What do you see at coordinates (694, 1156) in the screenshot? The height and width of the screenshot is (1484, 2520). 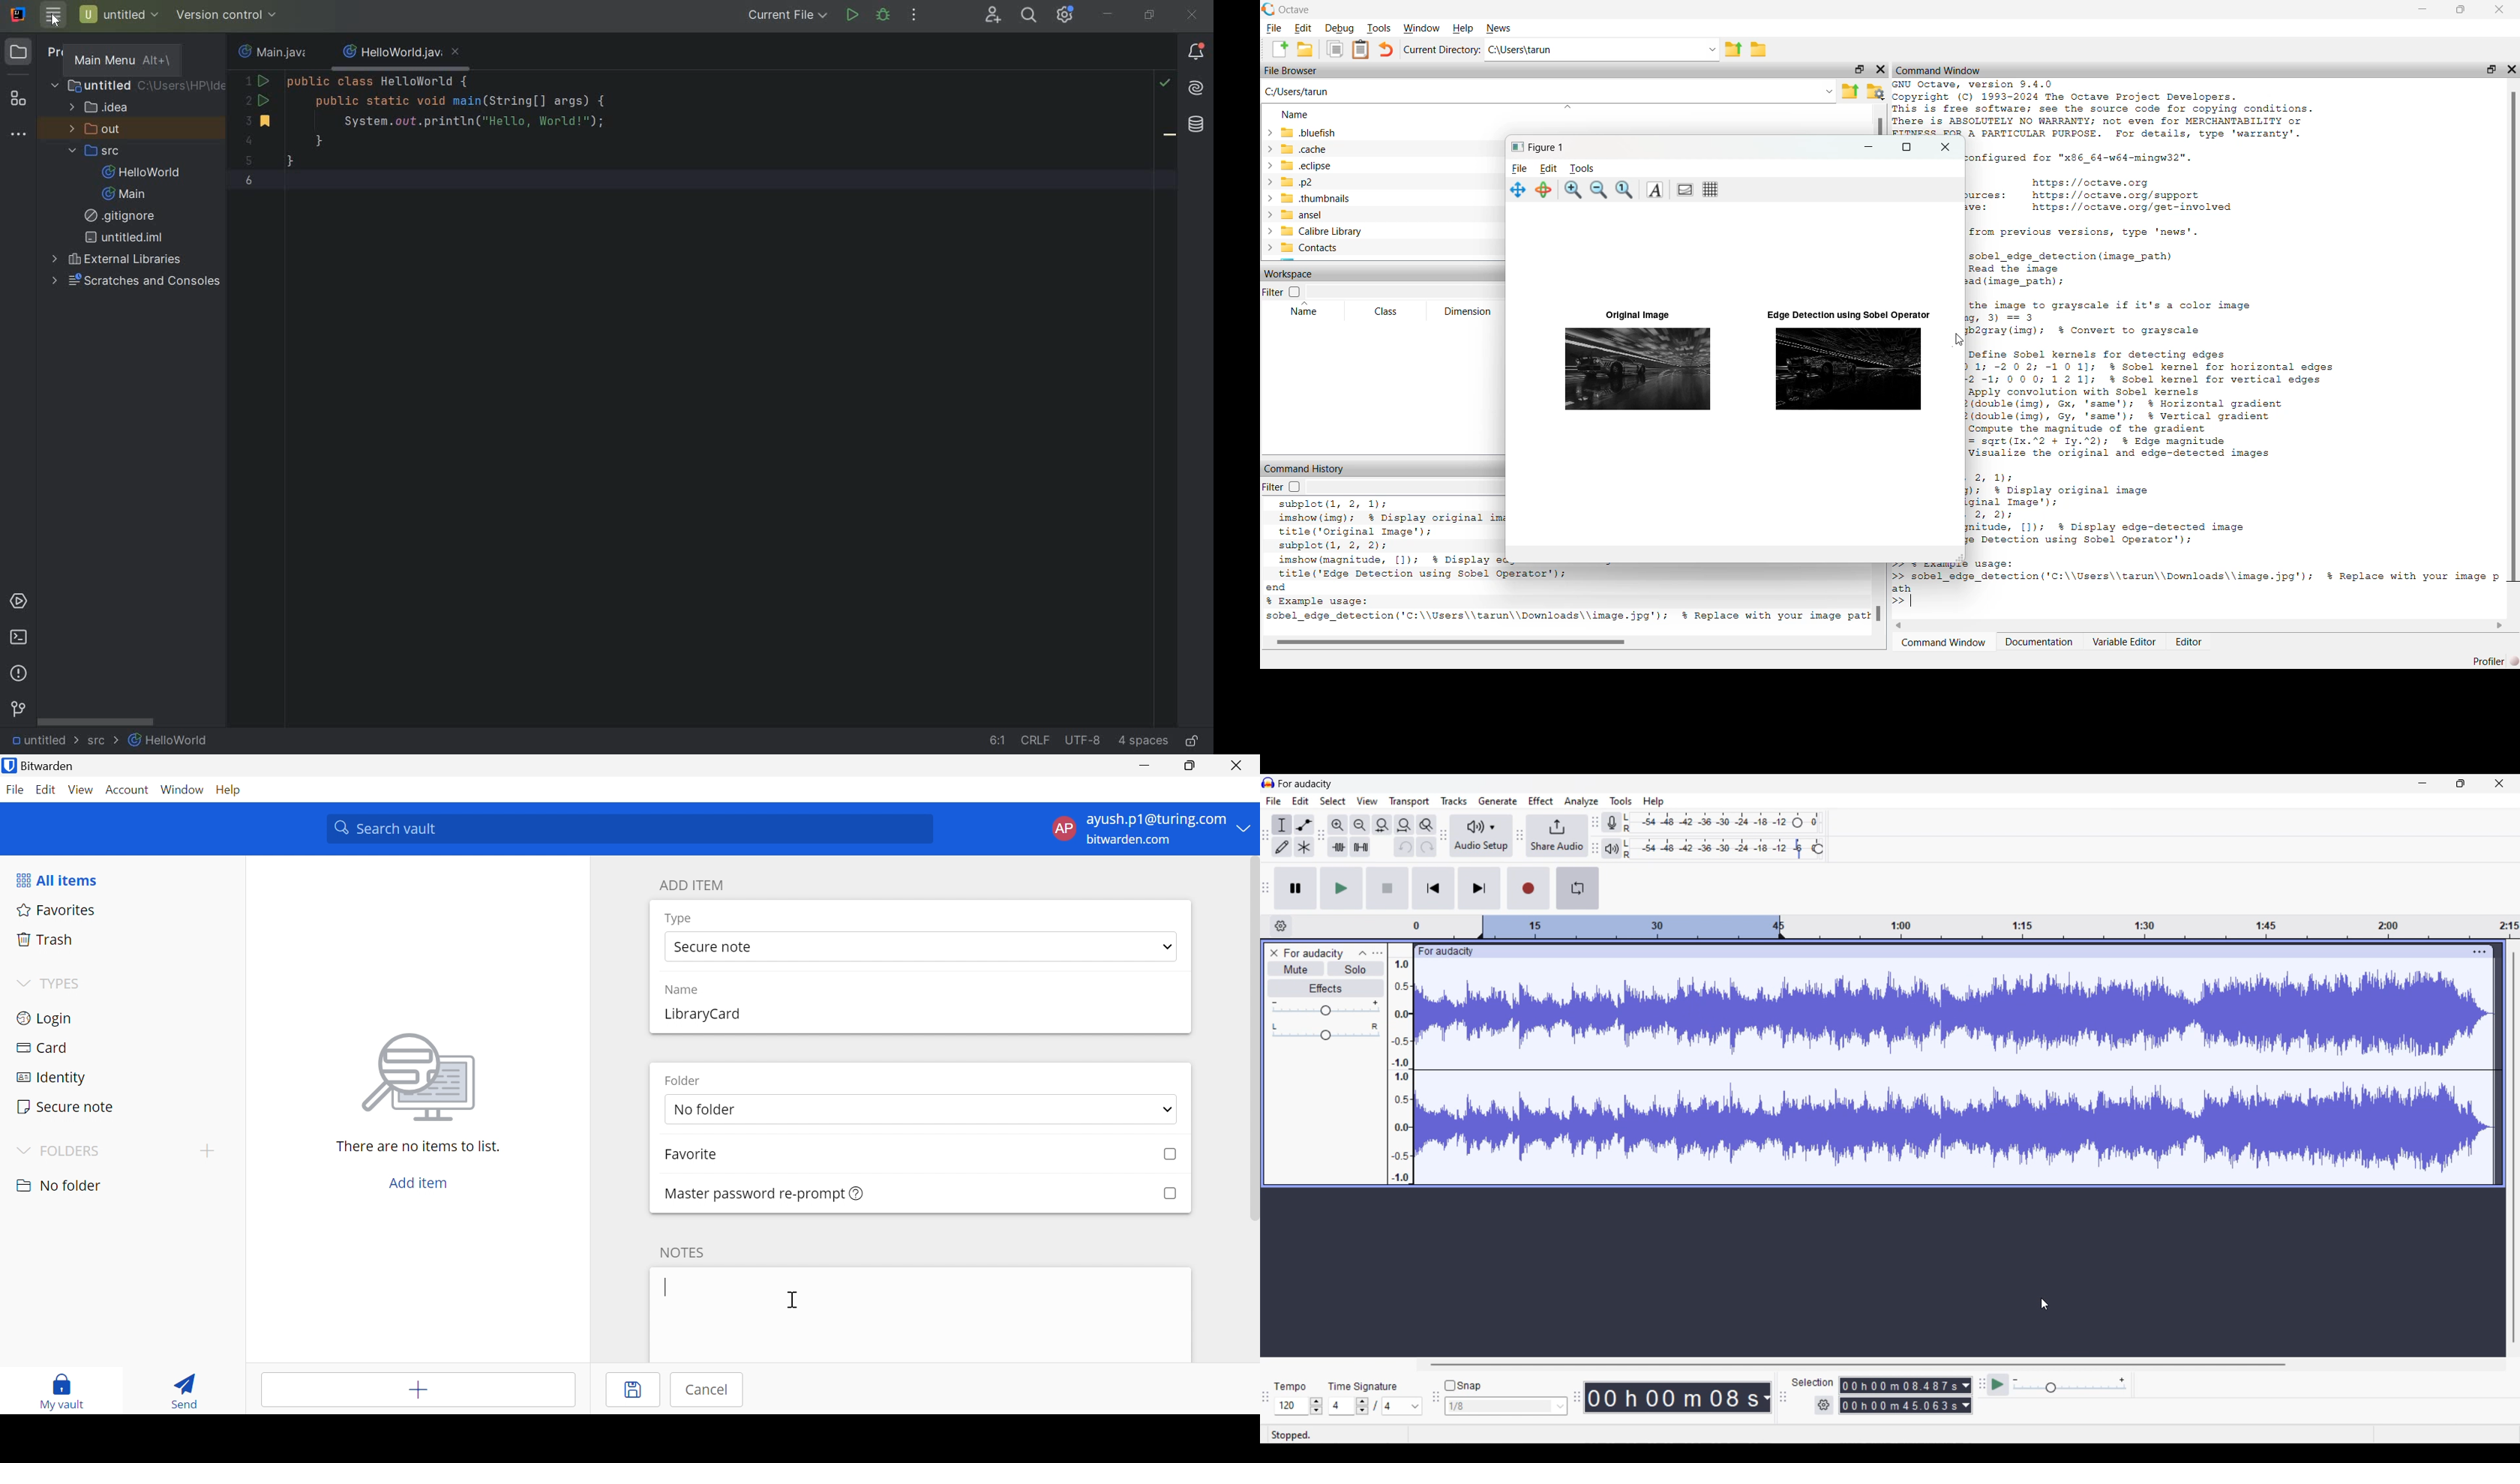 I see `Favorite` at bounding box center [694, 1156].